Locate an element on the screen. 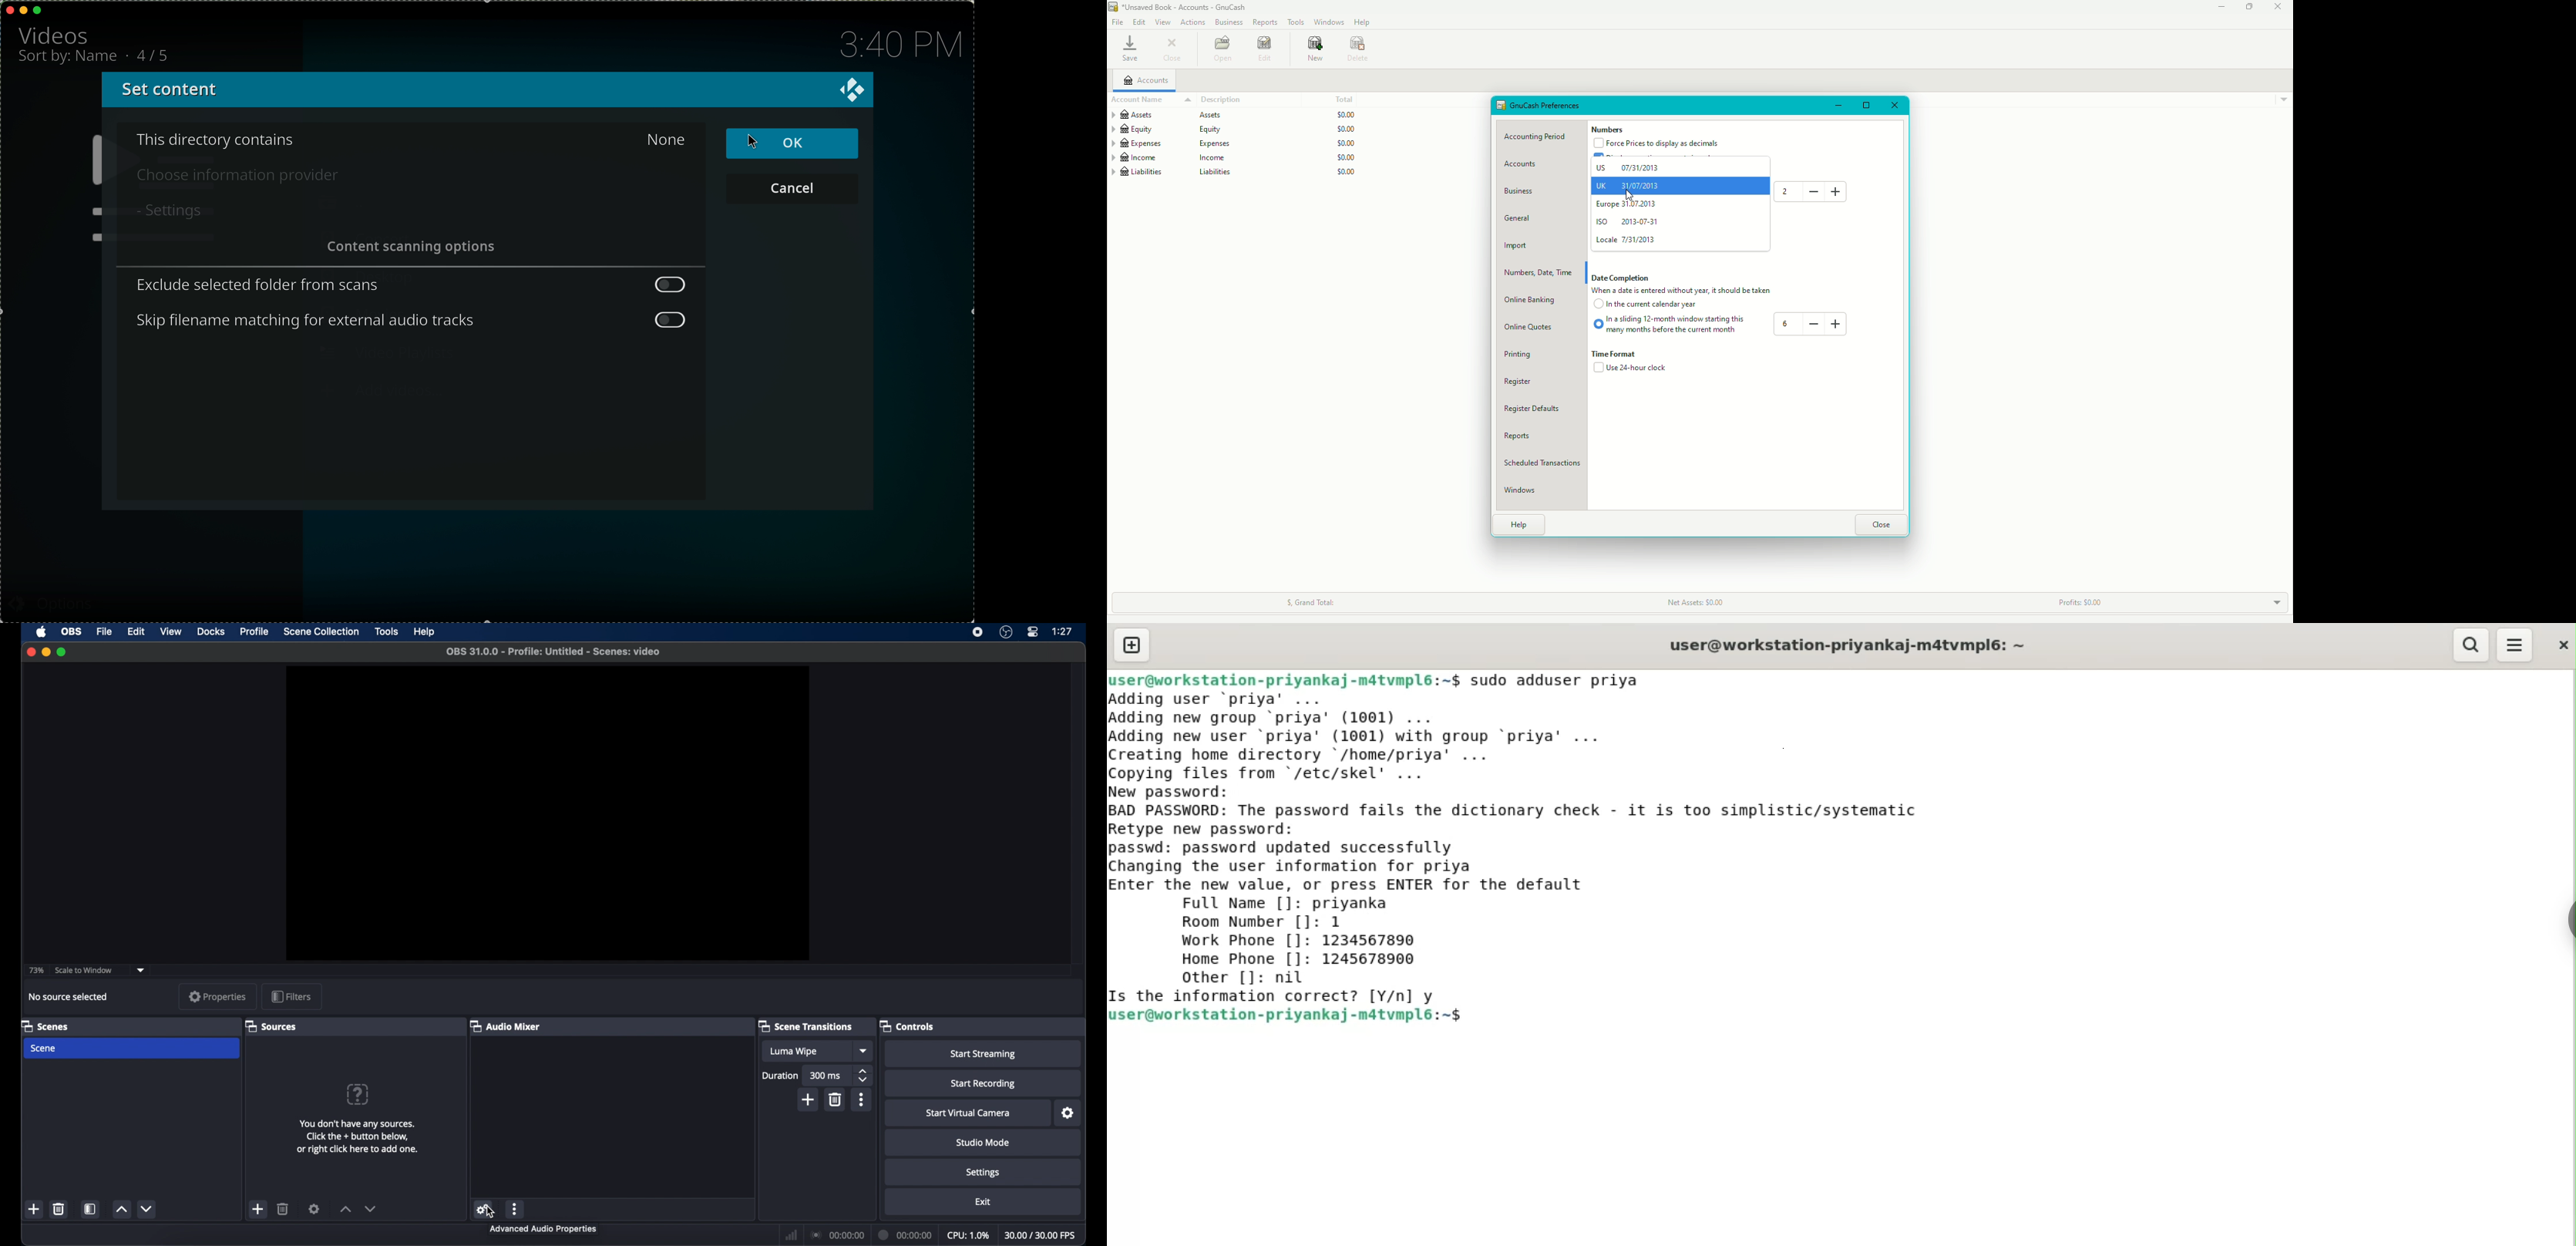  cursor is located at coordinates (761, 143).